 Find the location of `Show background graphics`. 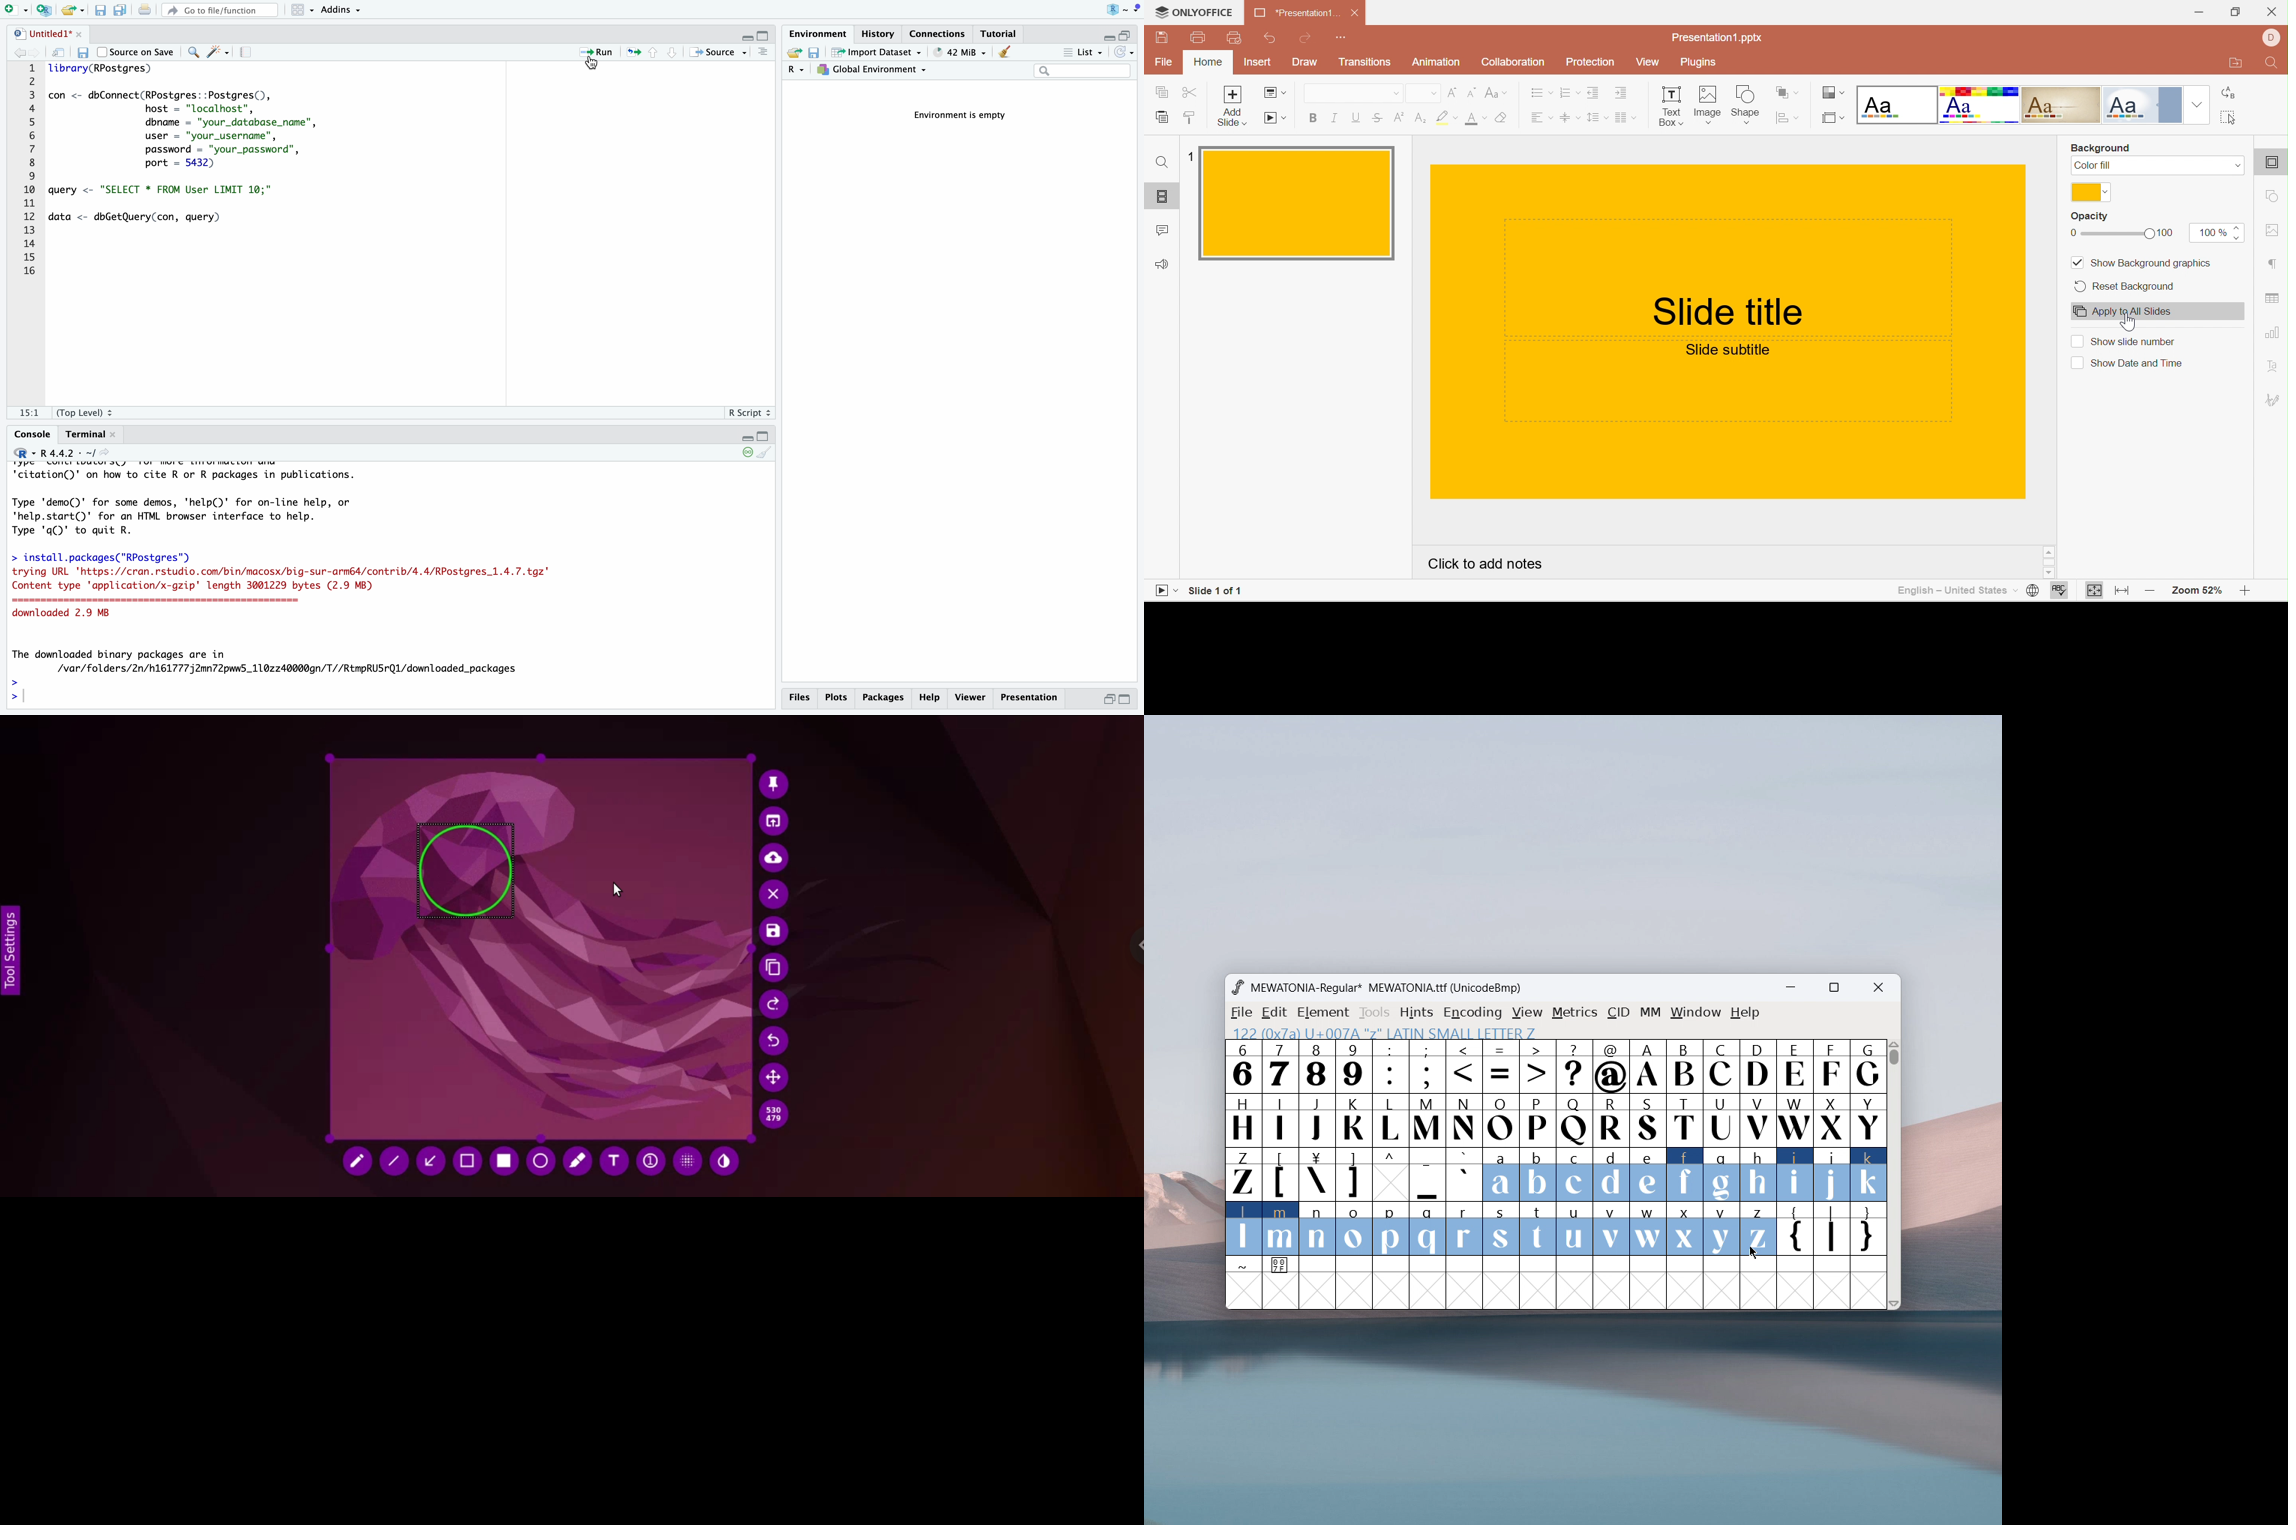

Show background graphics is located at coordinates (2143, 262).